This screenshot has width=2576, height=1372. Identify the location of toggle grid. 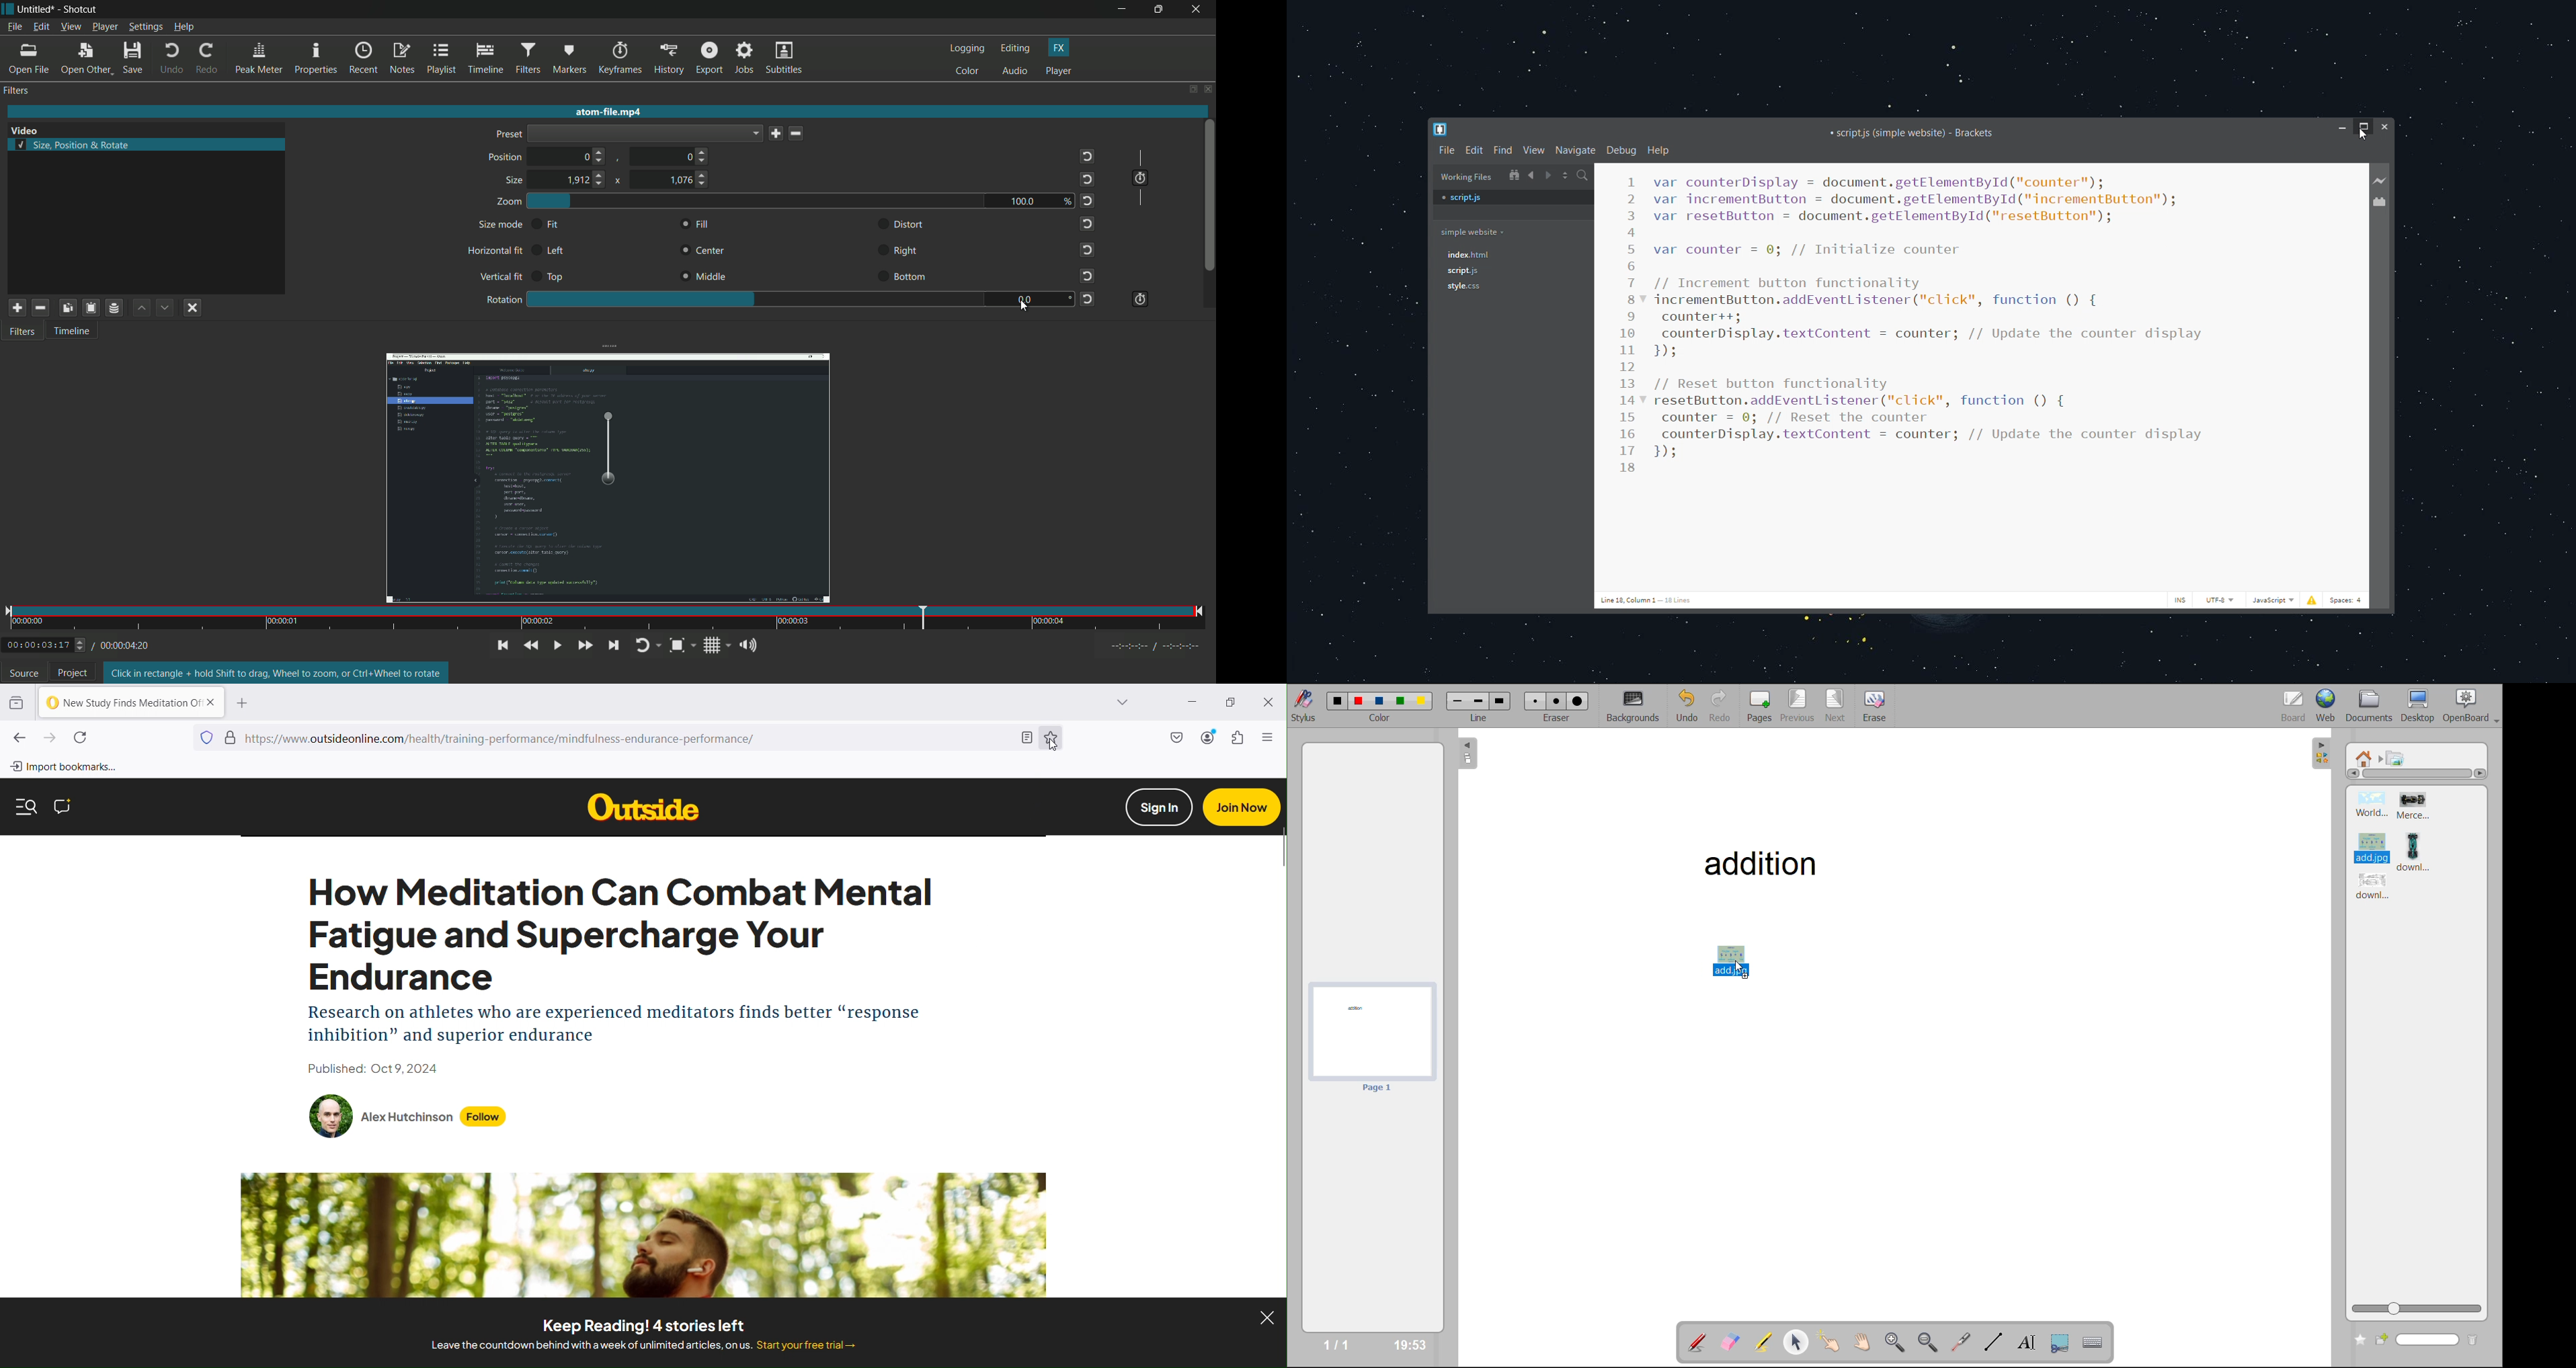
(713, 646).